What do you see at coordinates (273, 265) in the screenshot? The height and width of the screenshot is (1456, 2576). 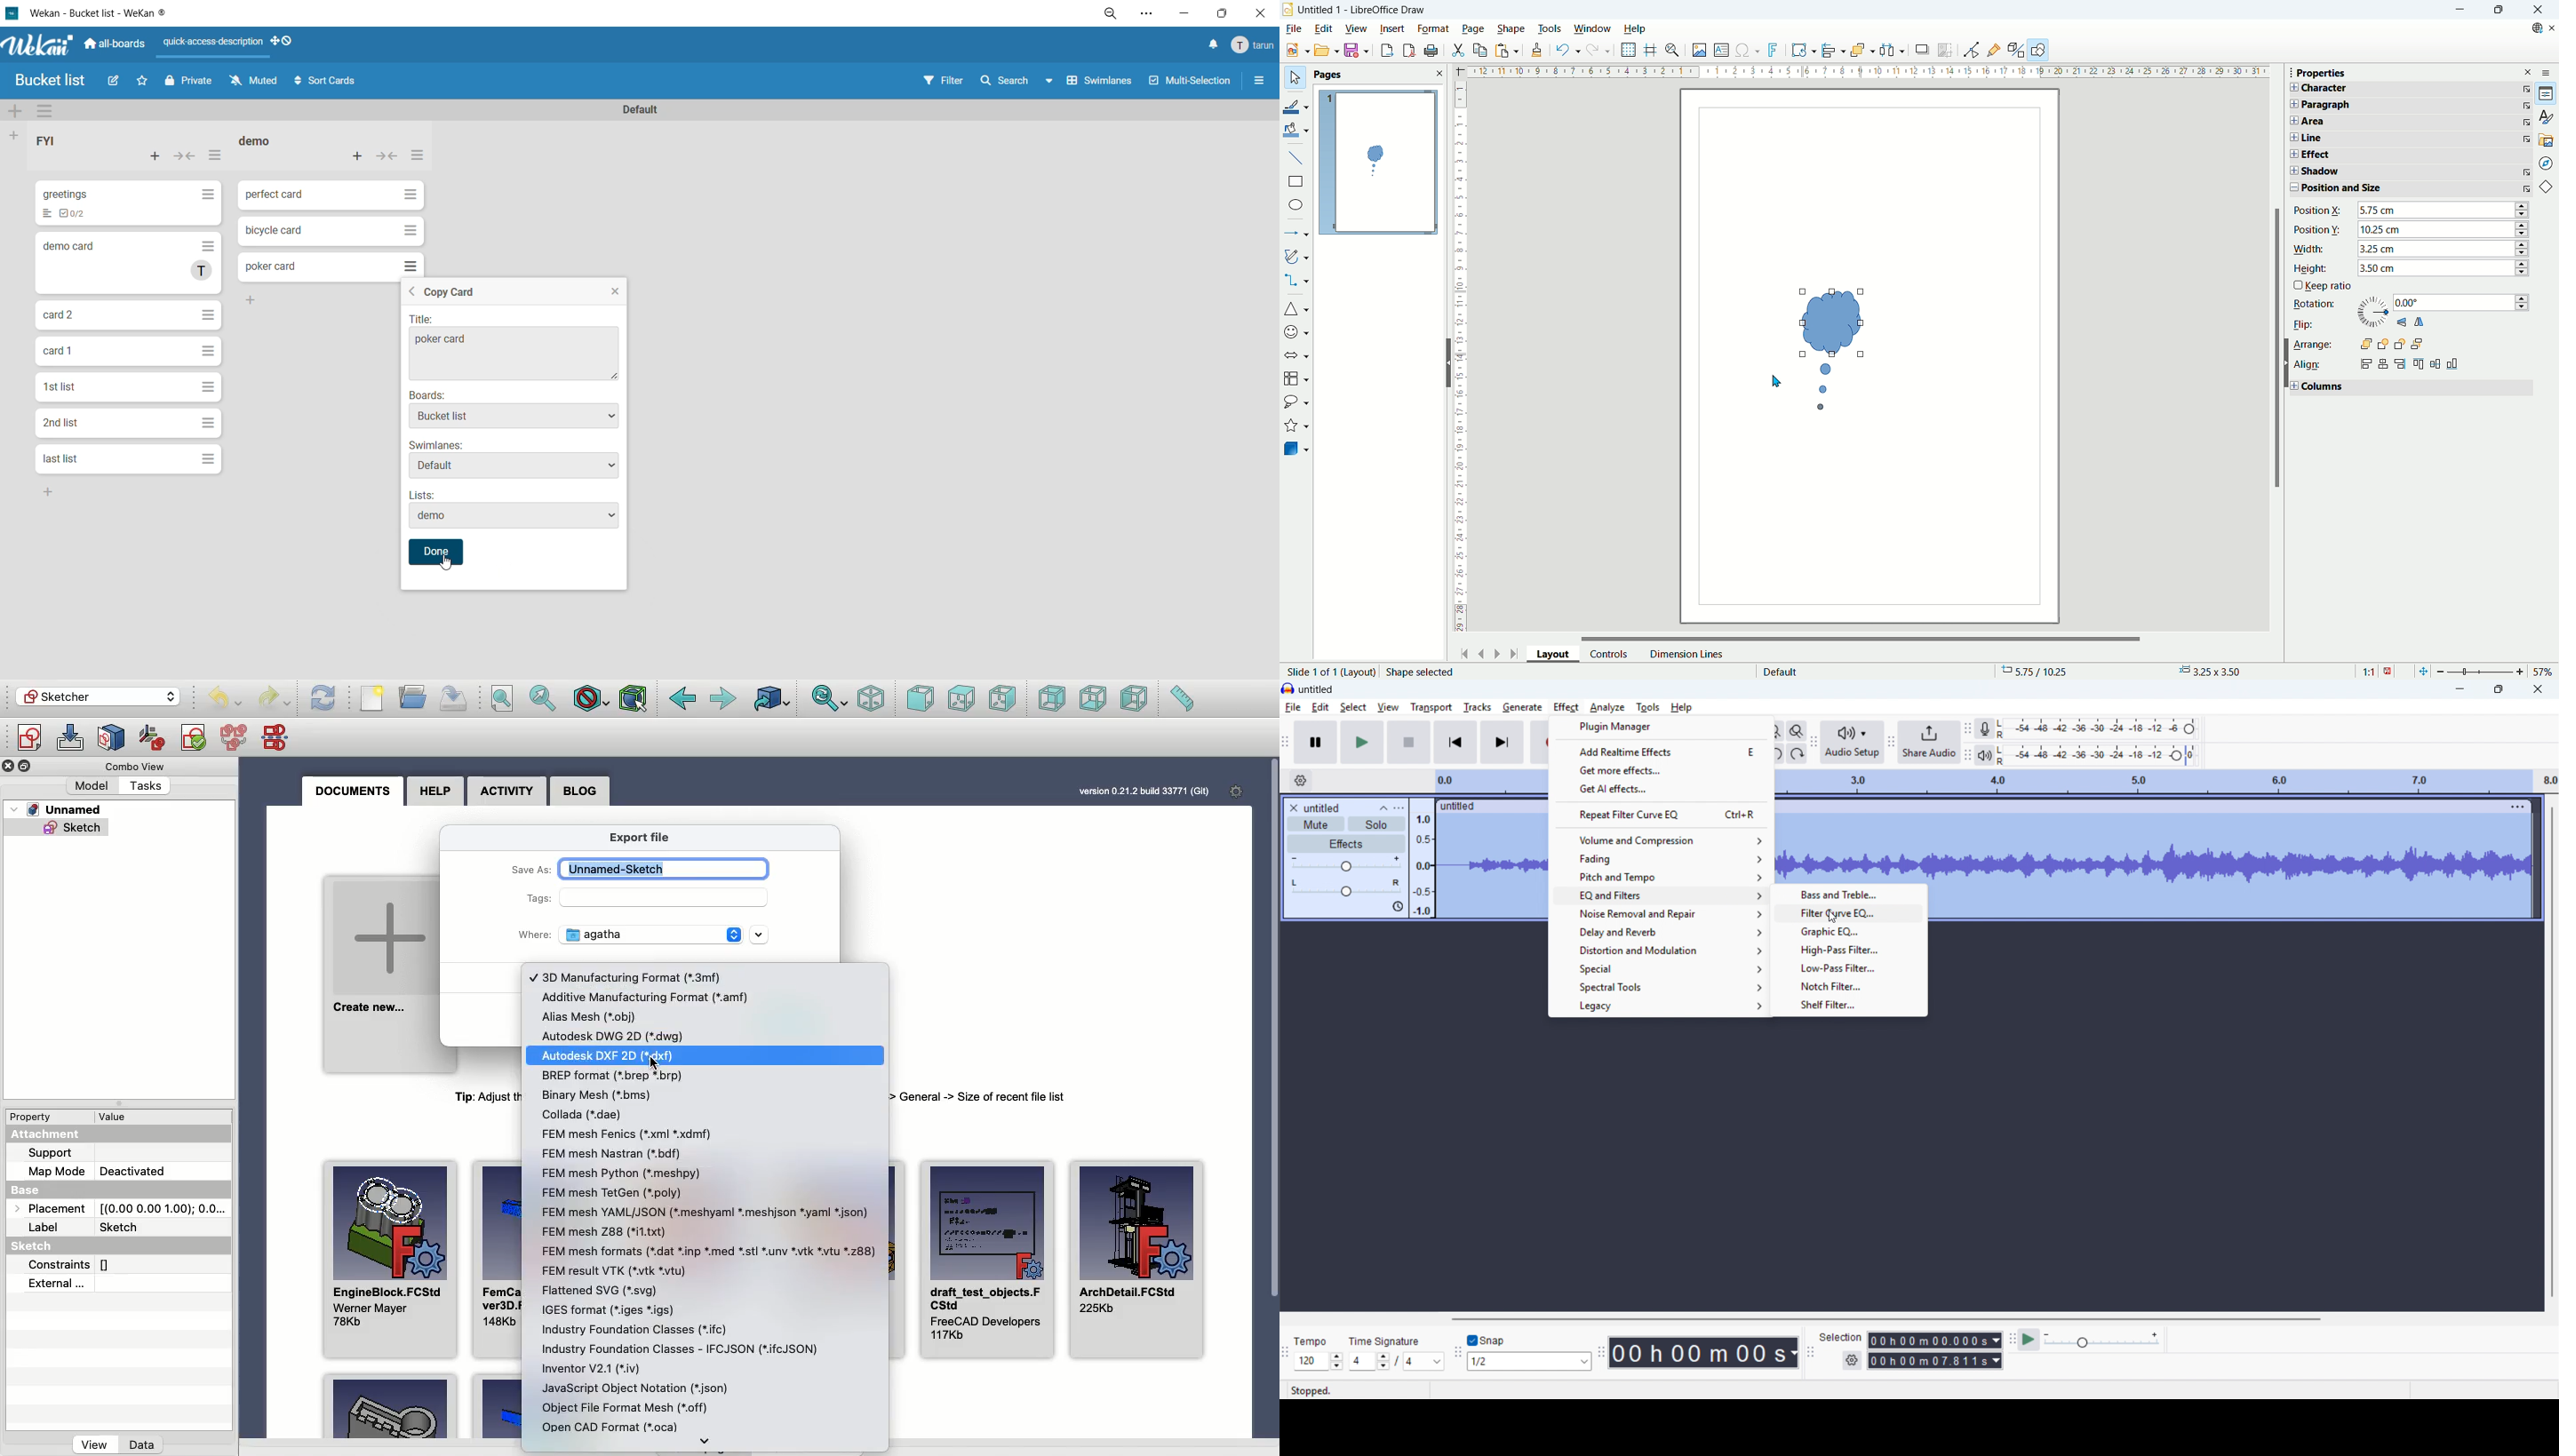 I see `poker card` at bounding box center [273, 265].